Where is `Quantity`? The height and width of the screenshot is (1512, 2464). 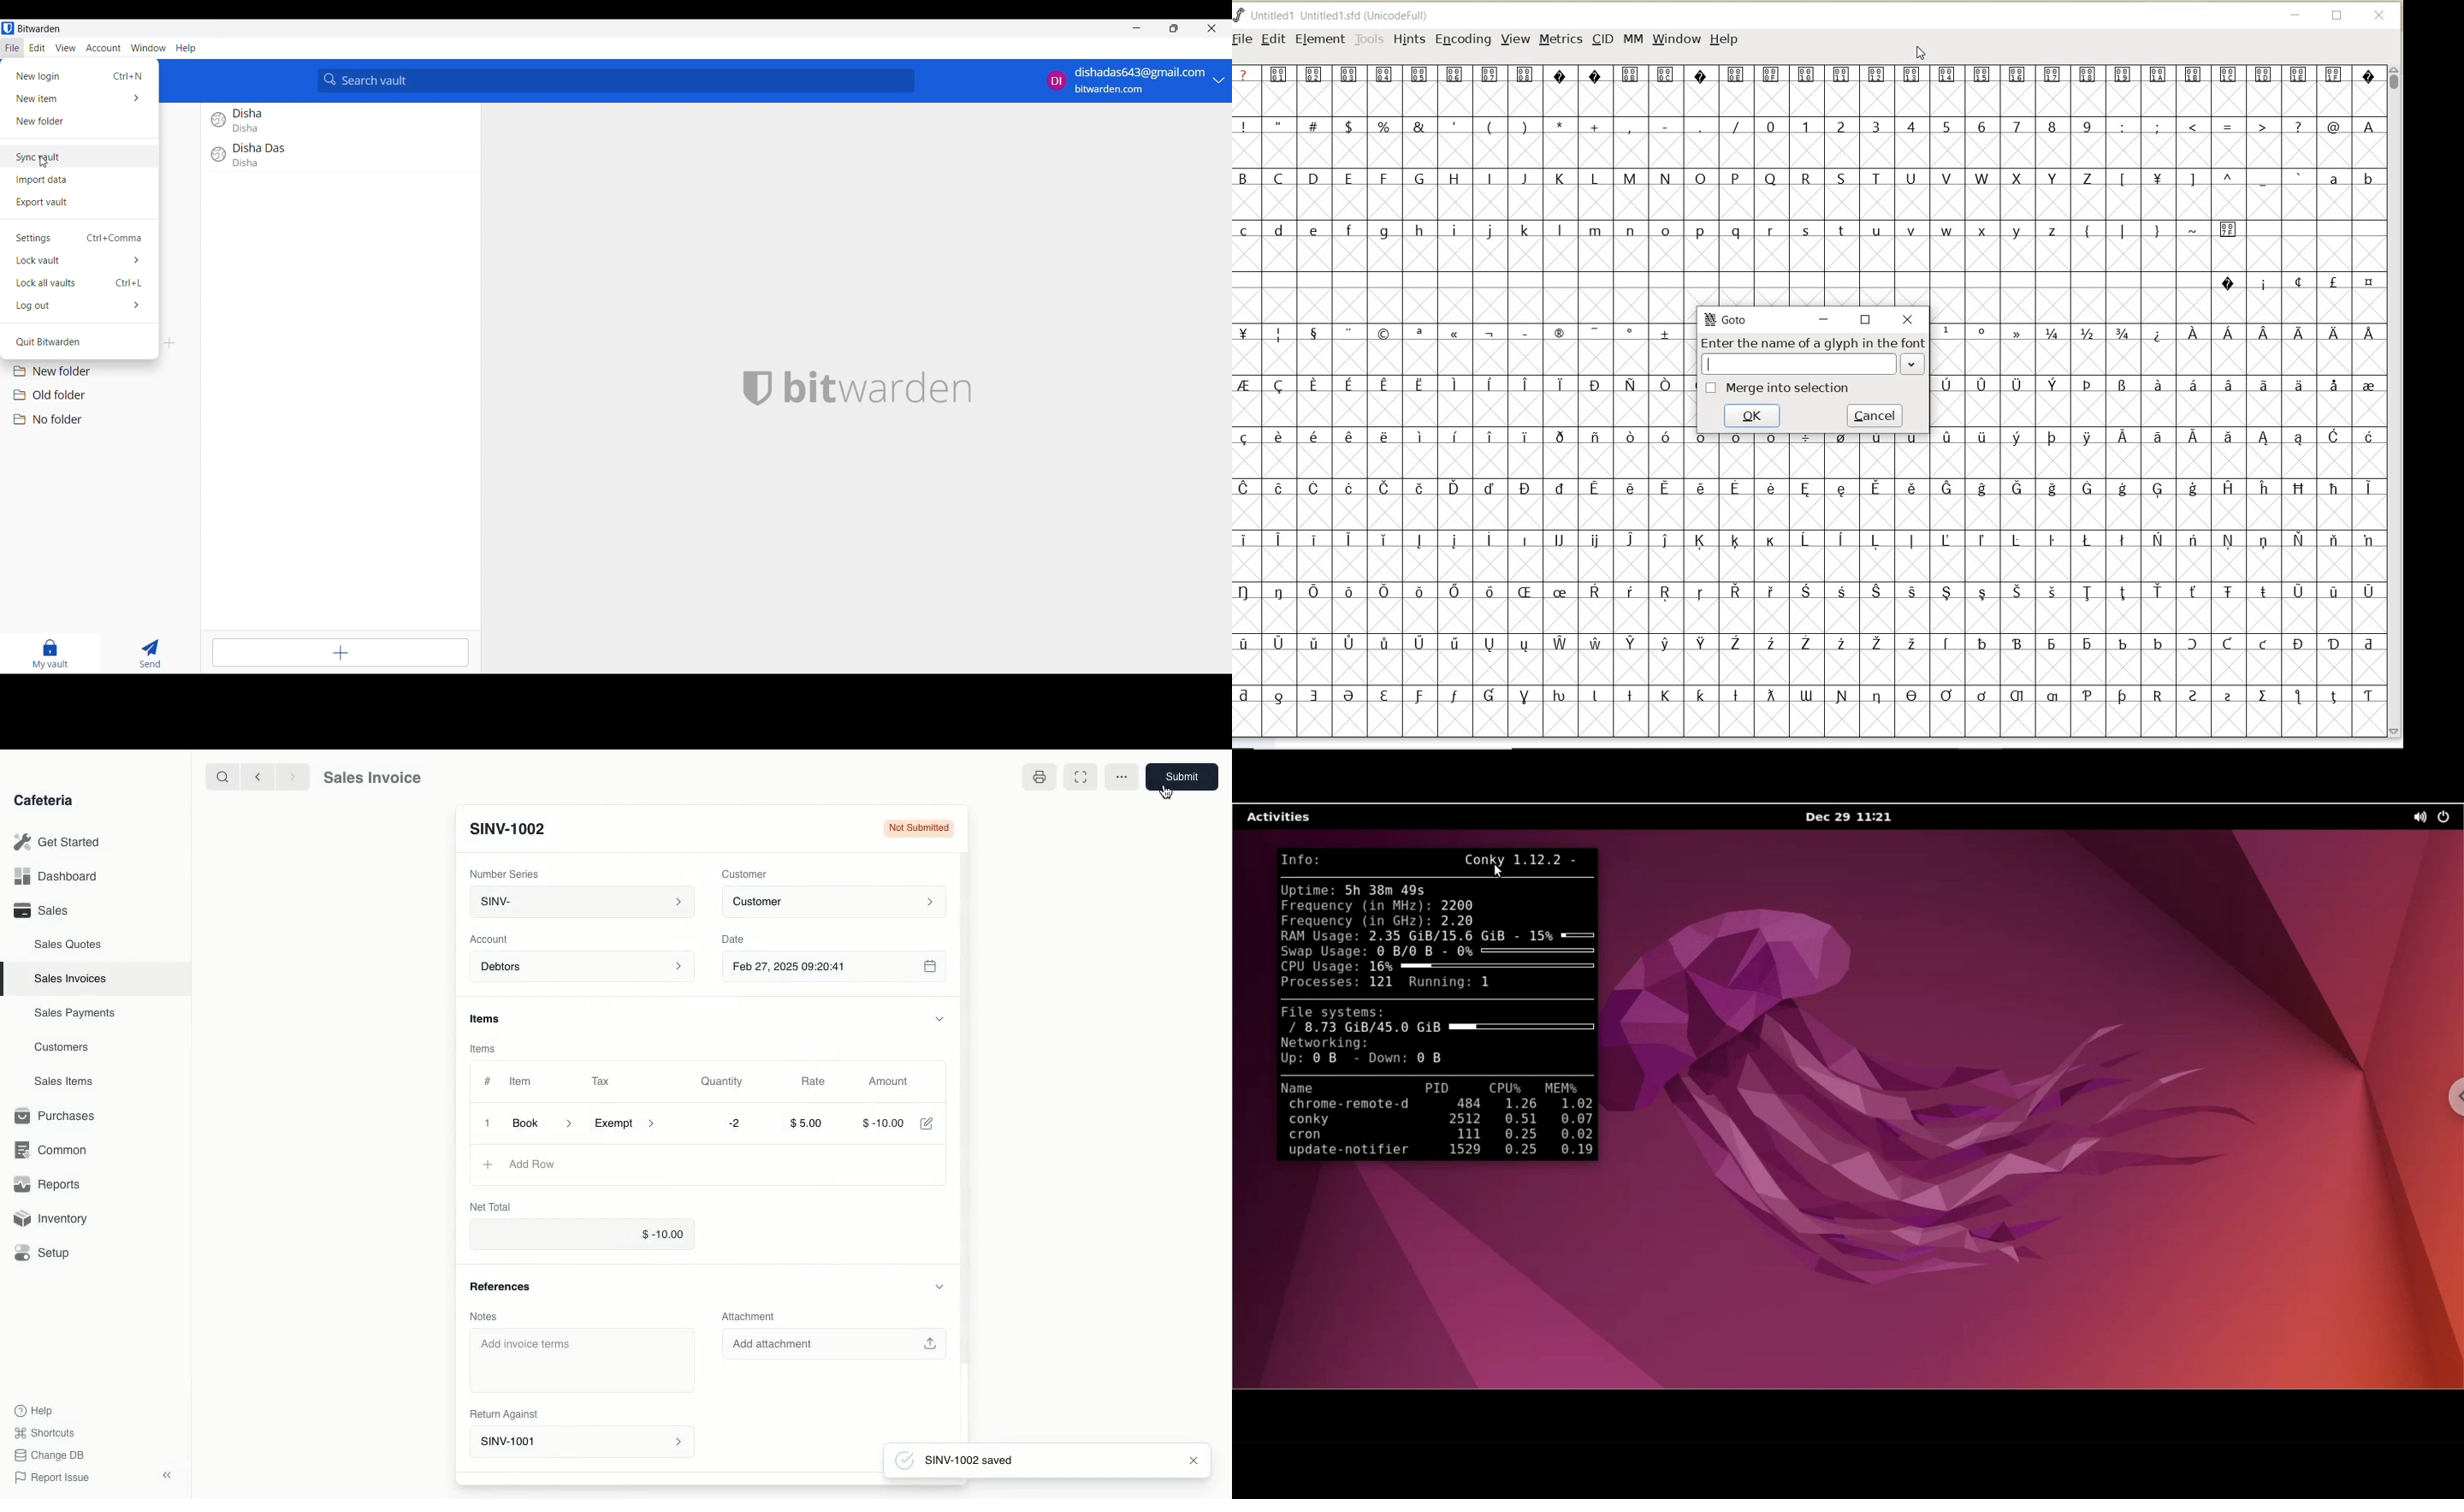 Quantity is located at coordinates (726, 1081).